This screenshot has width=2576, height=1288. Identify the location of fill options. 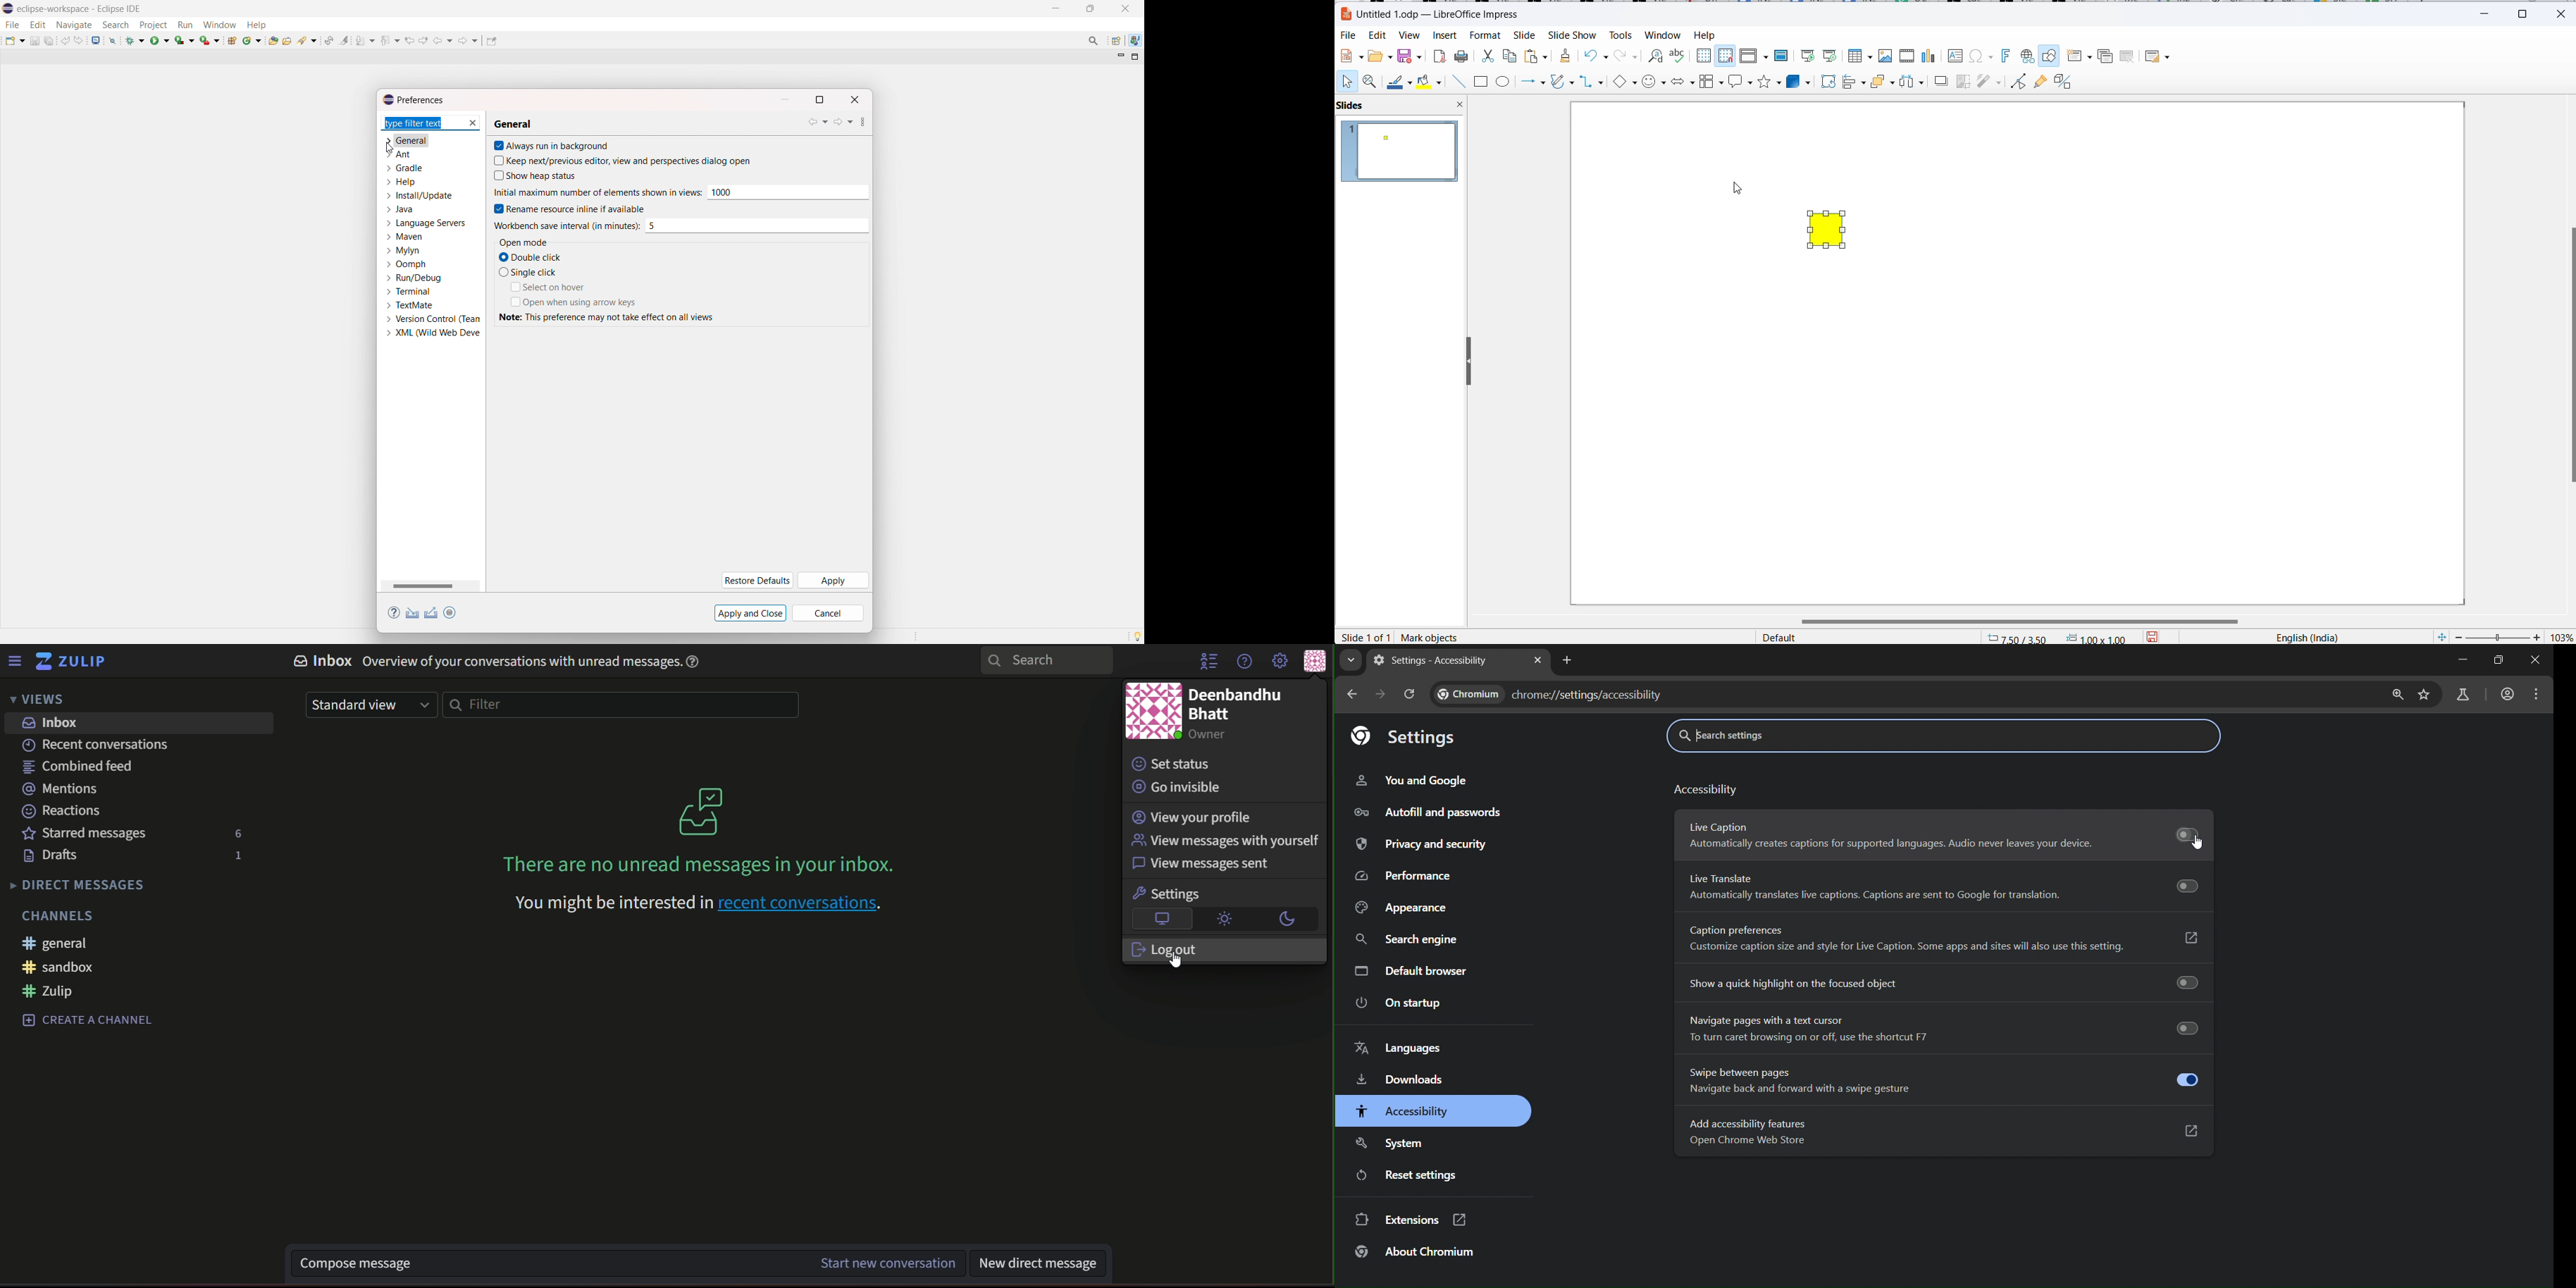
(1379, 56).